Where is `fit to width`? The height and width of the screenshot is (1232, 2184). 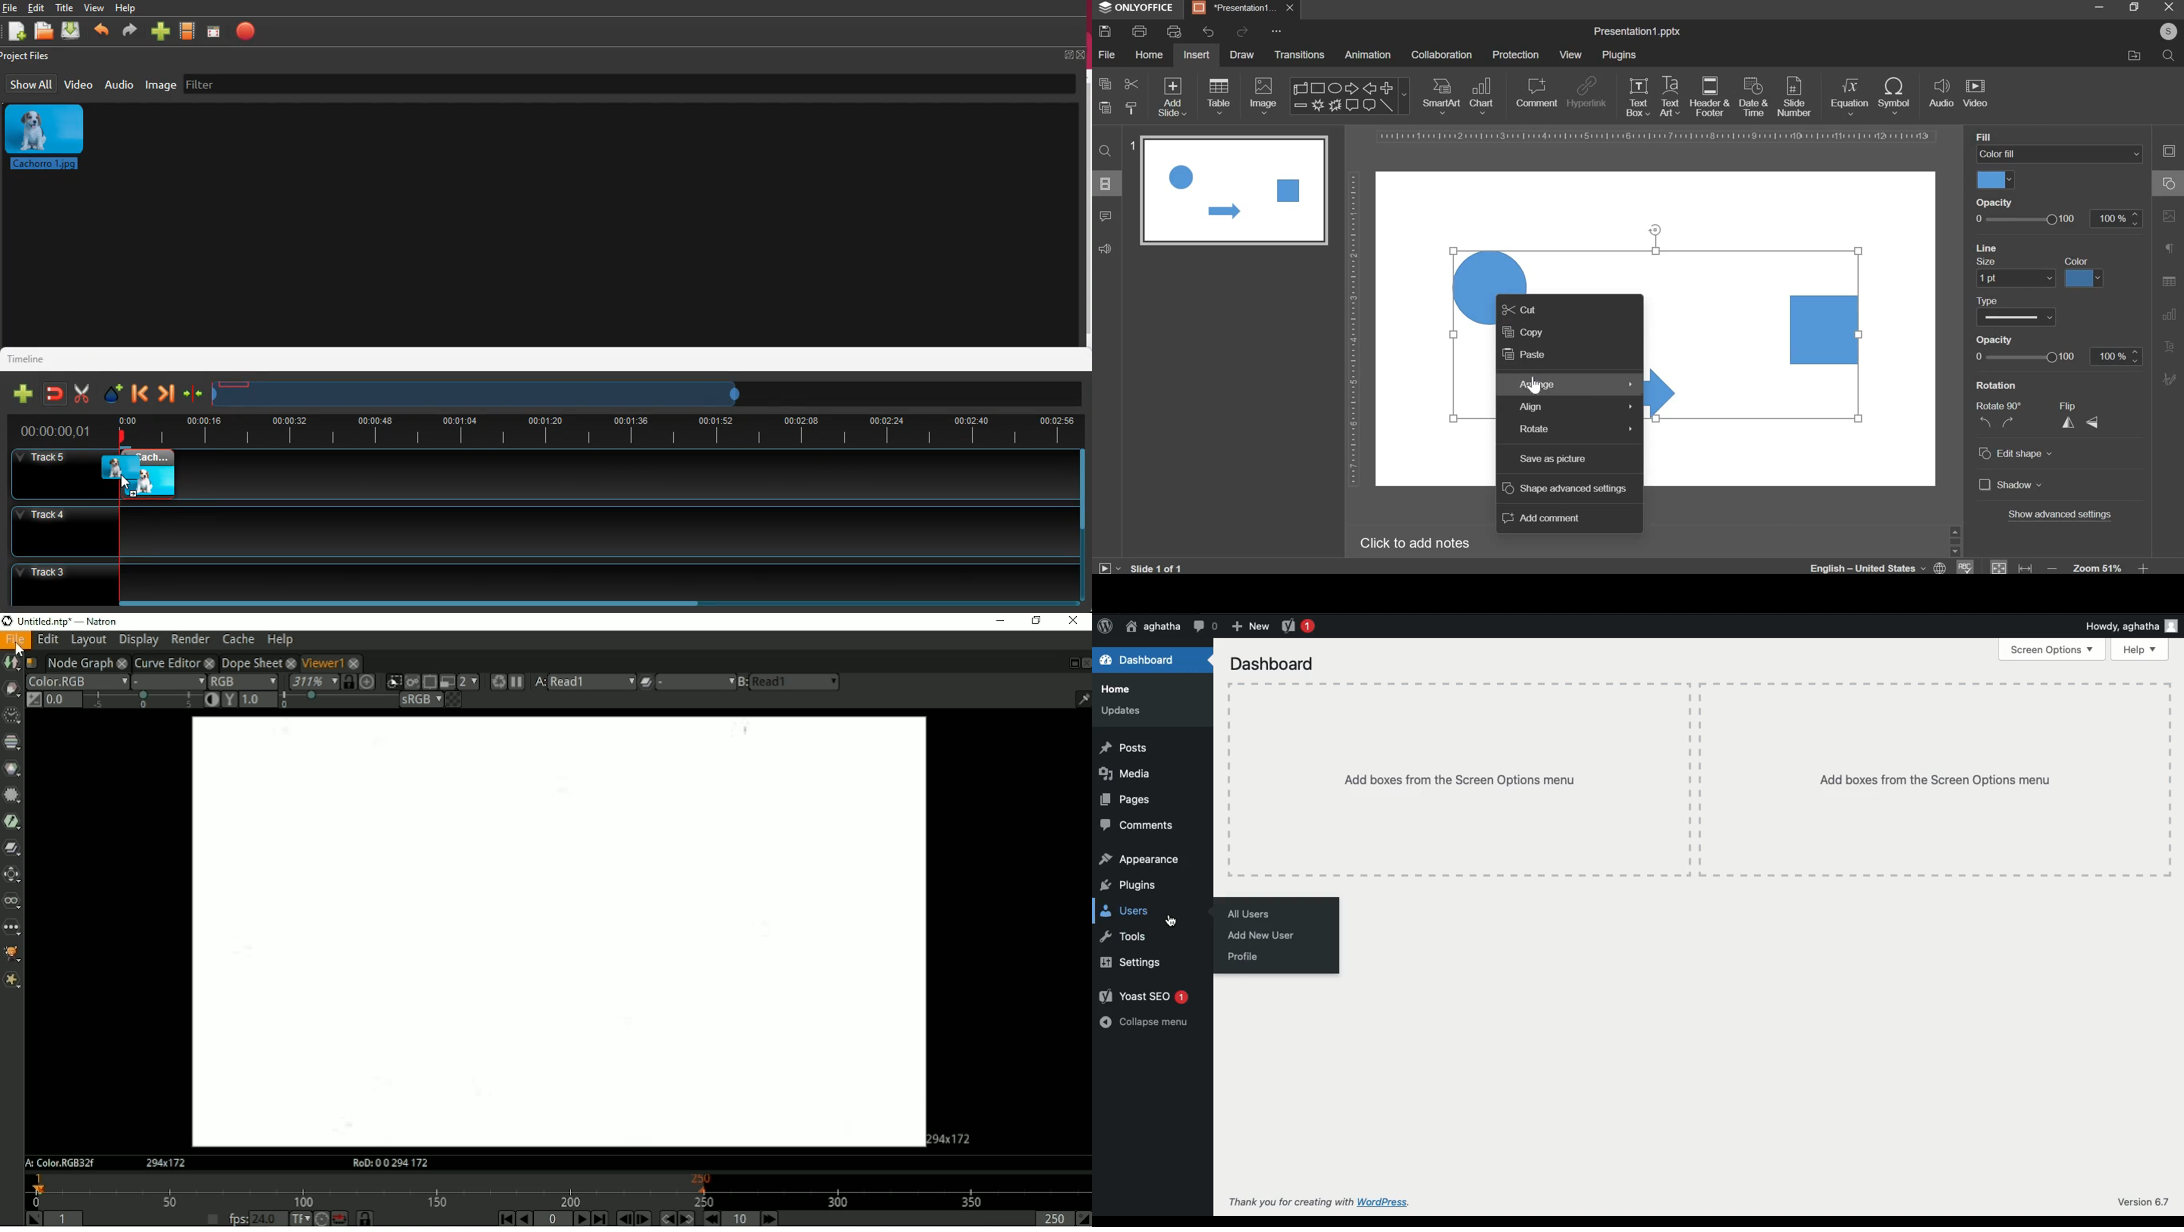 fit to width is located at coordinates (2026, 568).